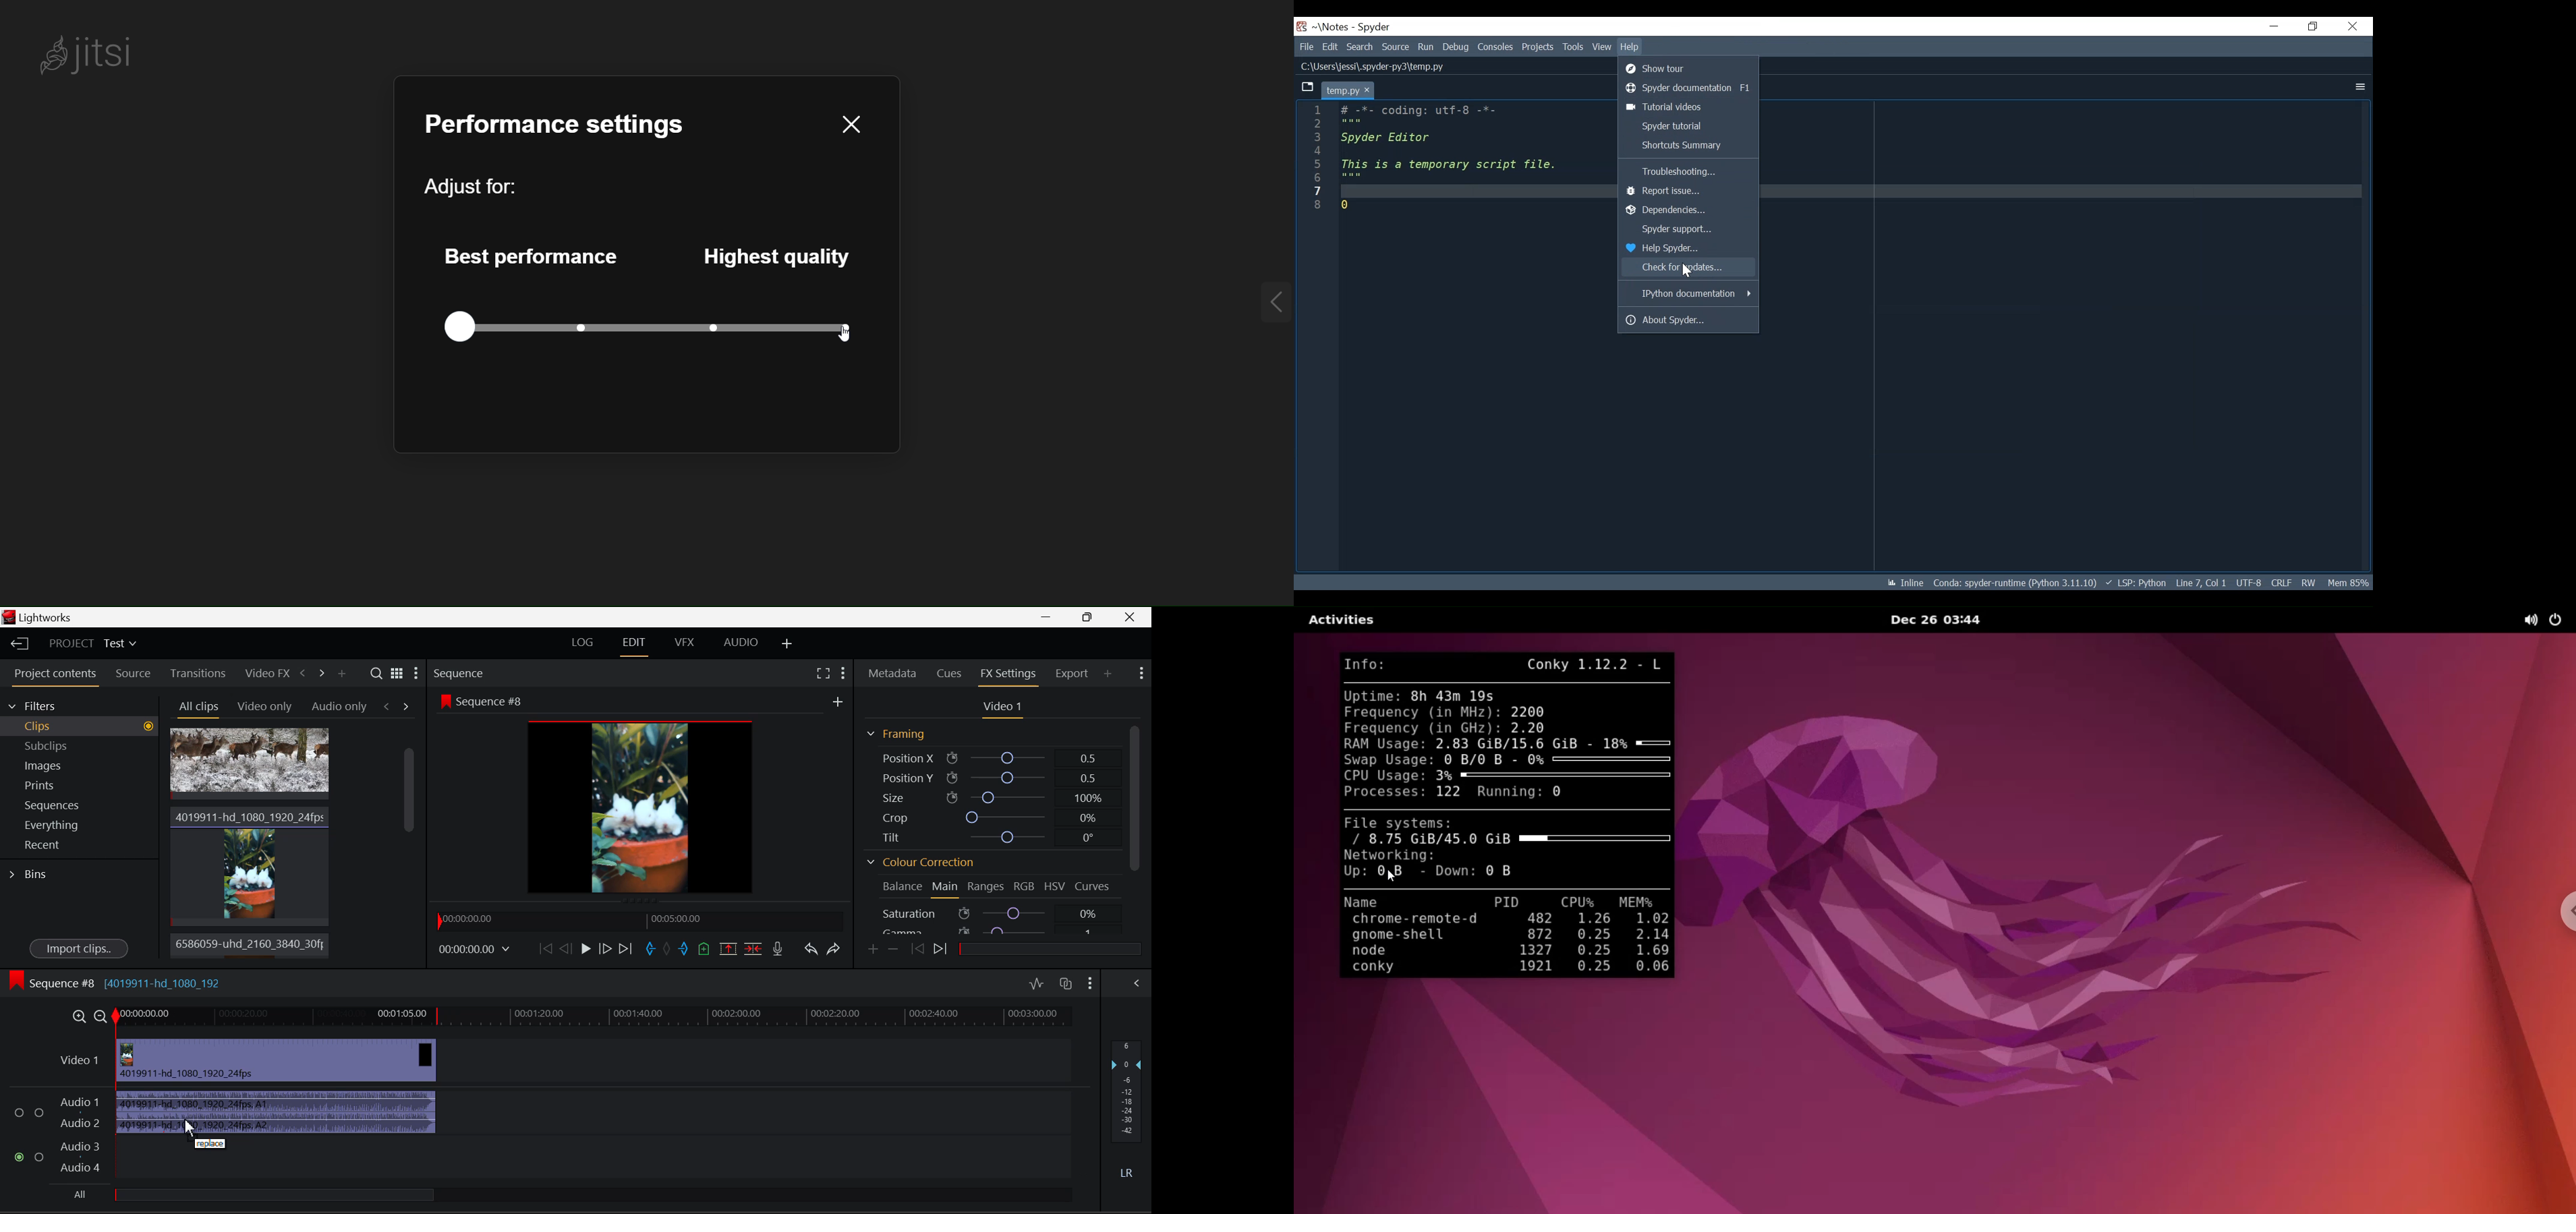 The width and height of the screenshot is (2576, 1232). I want to click on Browse Tab, so click(1308, 87).